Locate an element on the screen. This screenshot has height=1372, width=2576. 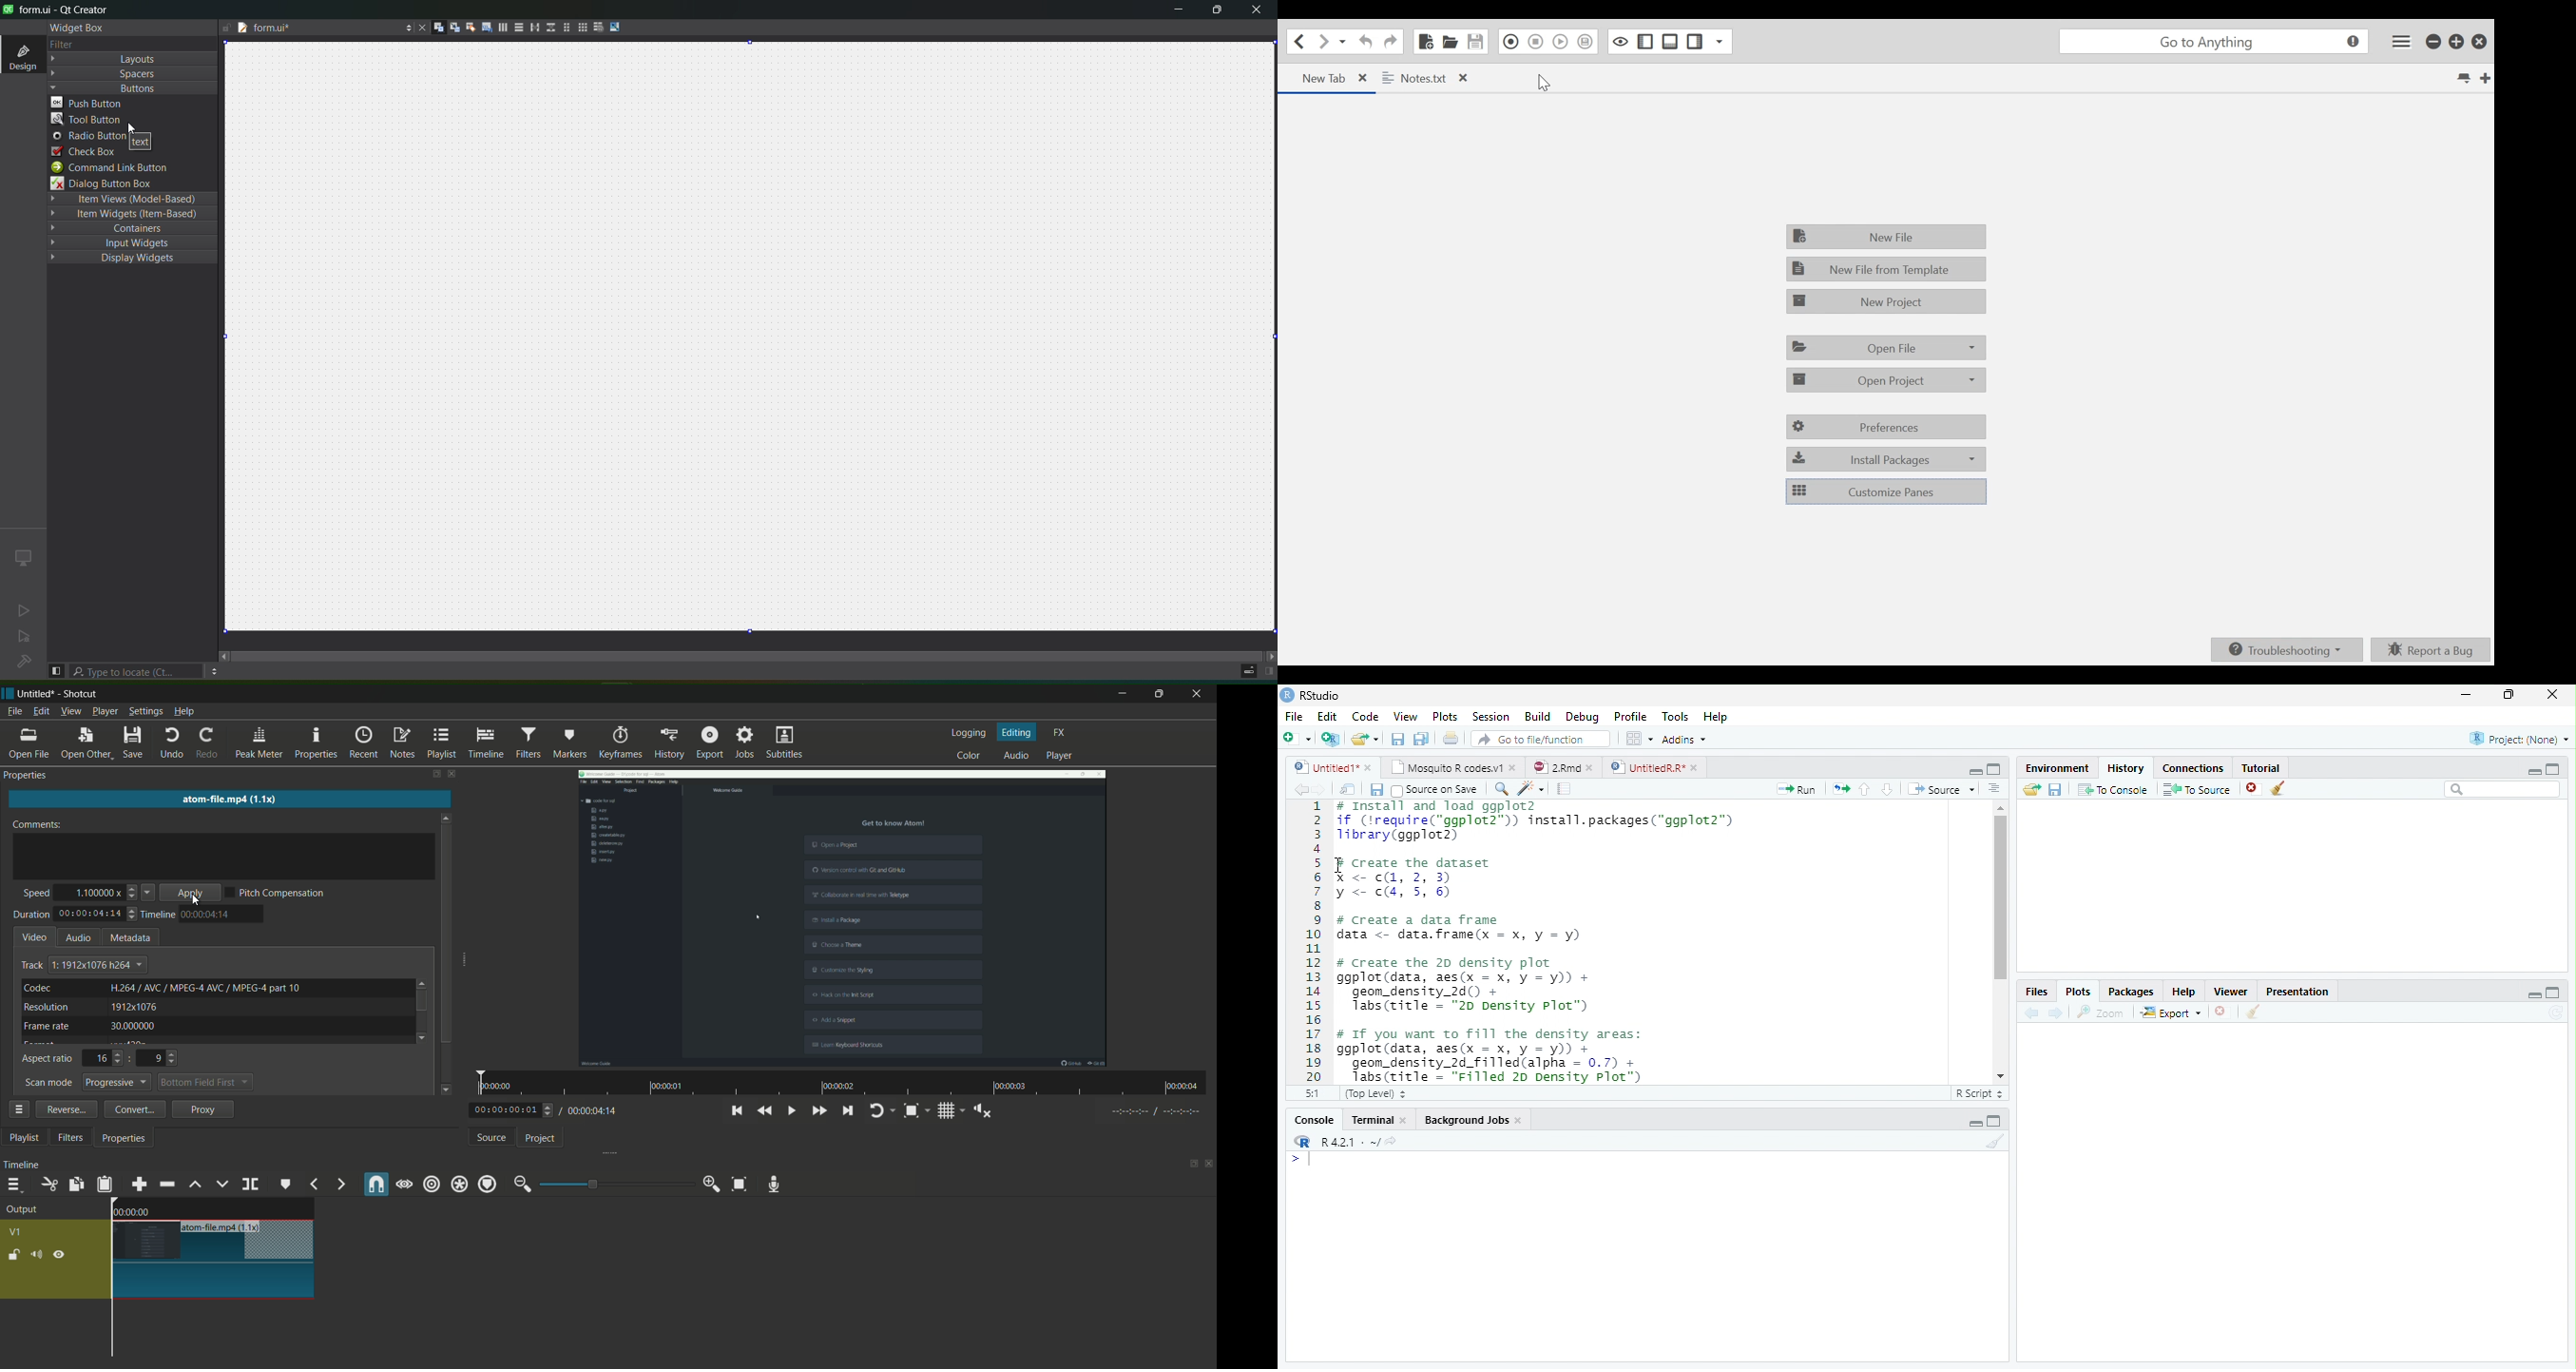
audio is located at coordinates (78, 937).